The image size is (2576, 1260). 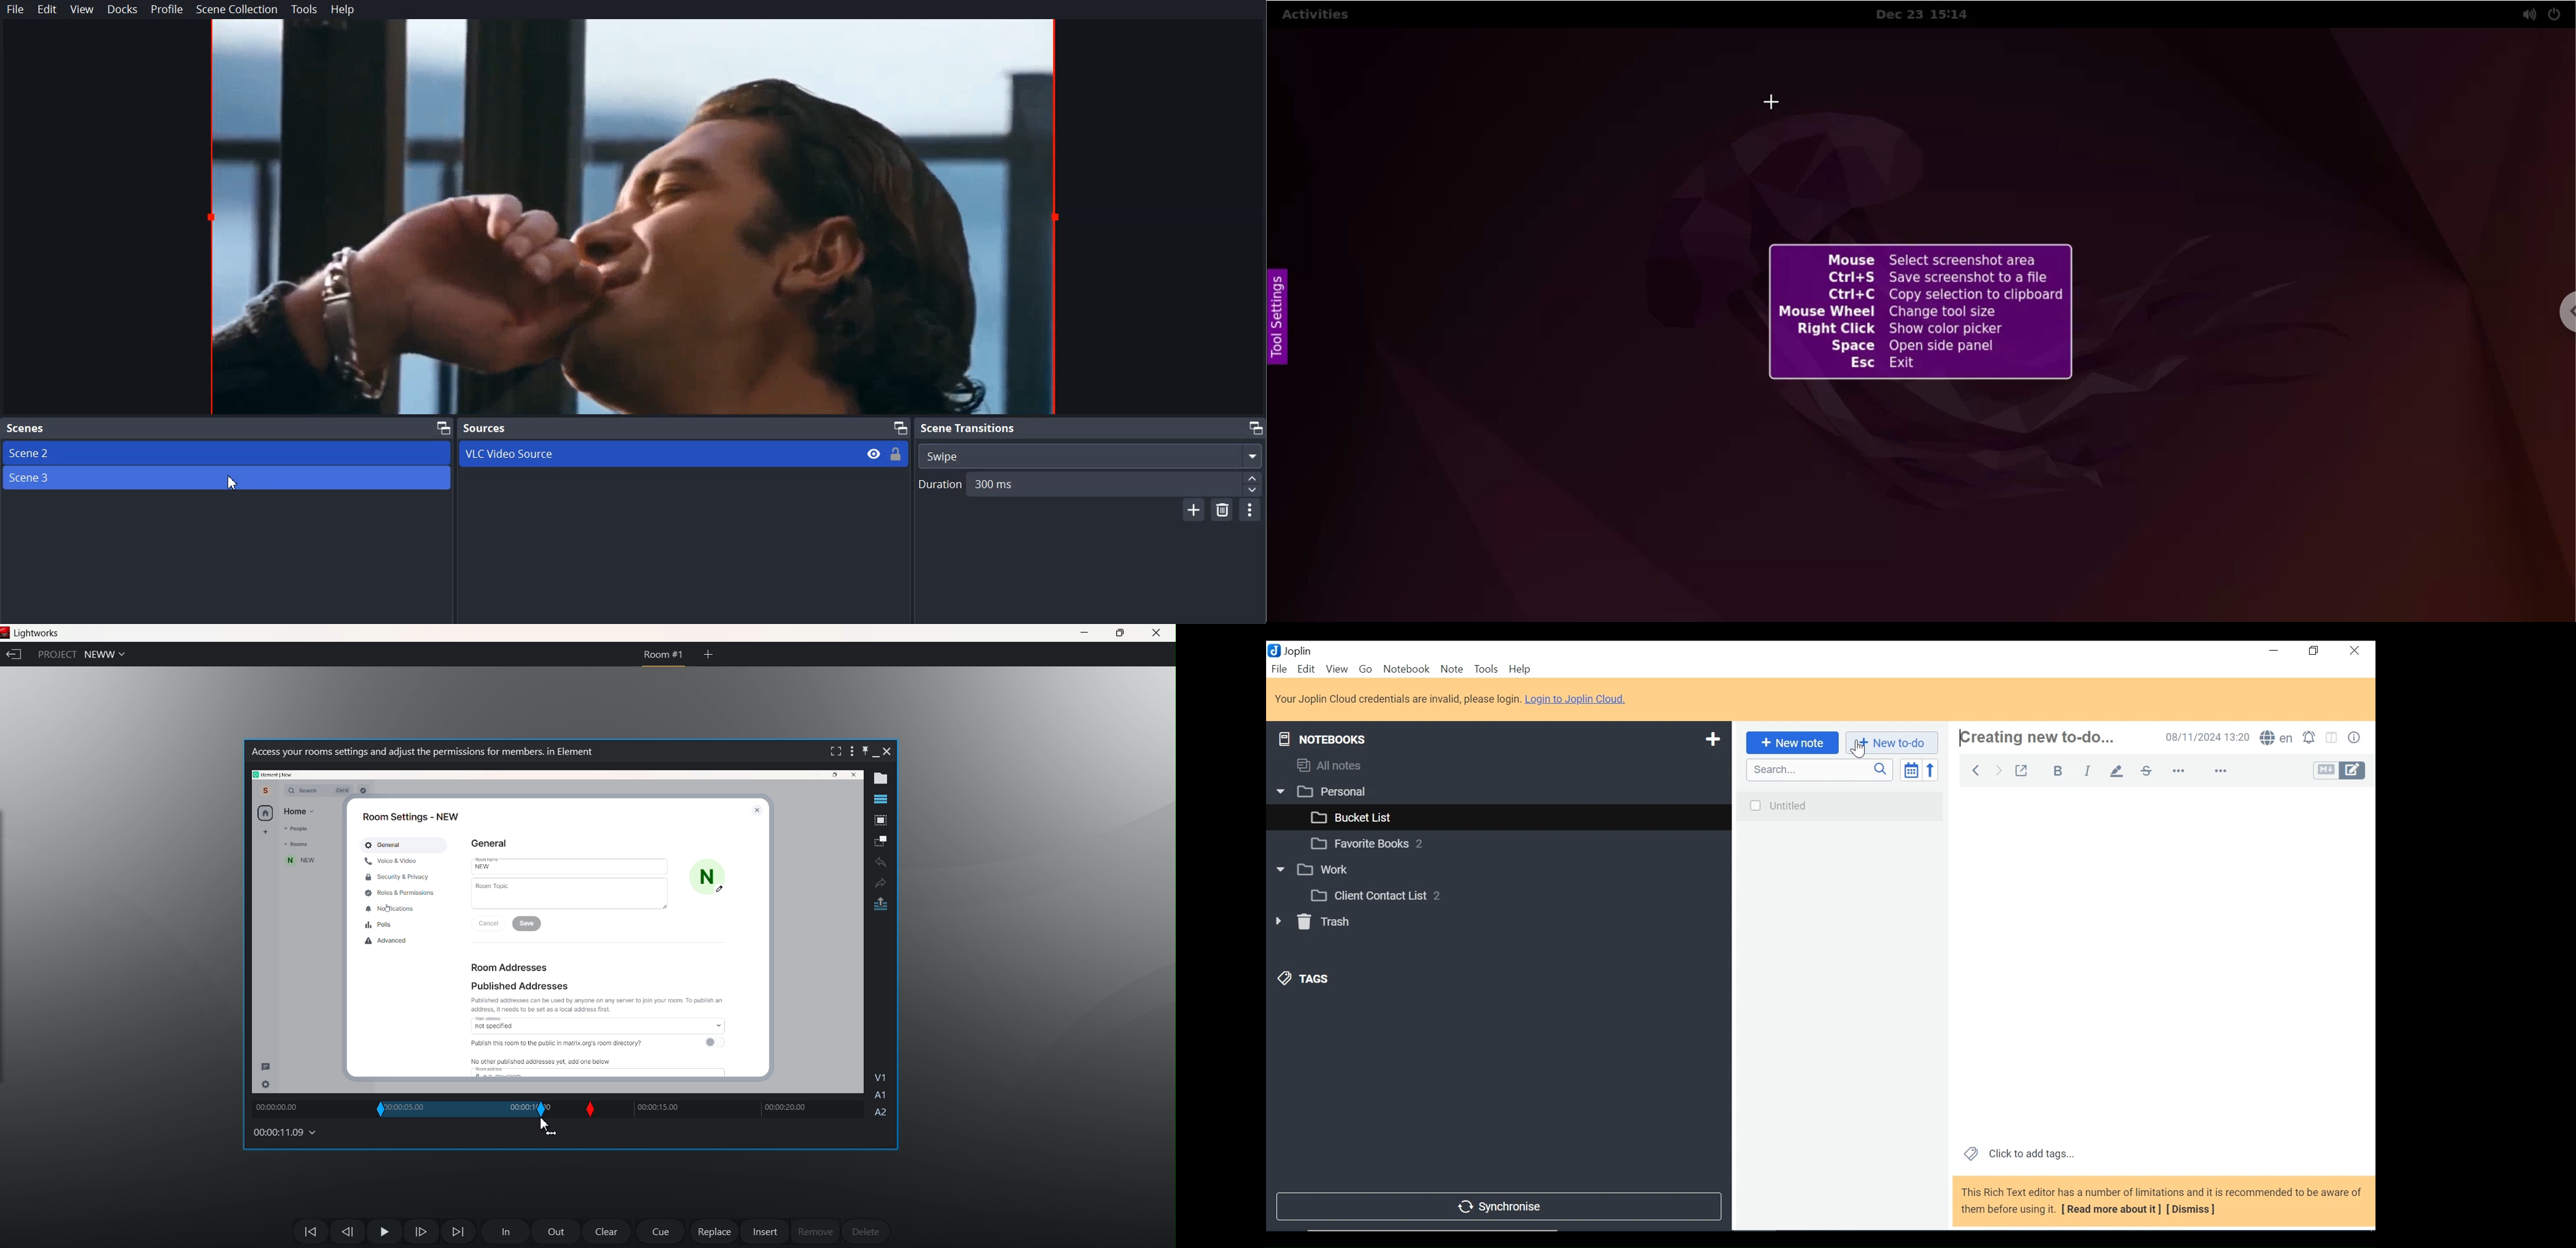 I want to click on Highlight, so click(x=2120, y=770).